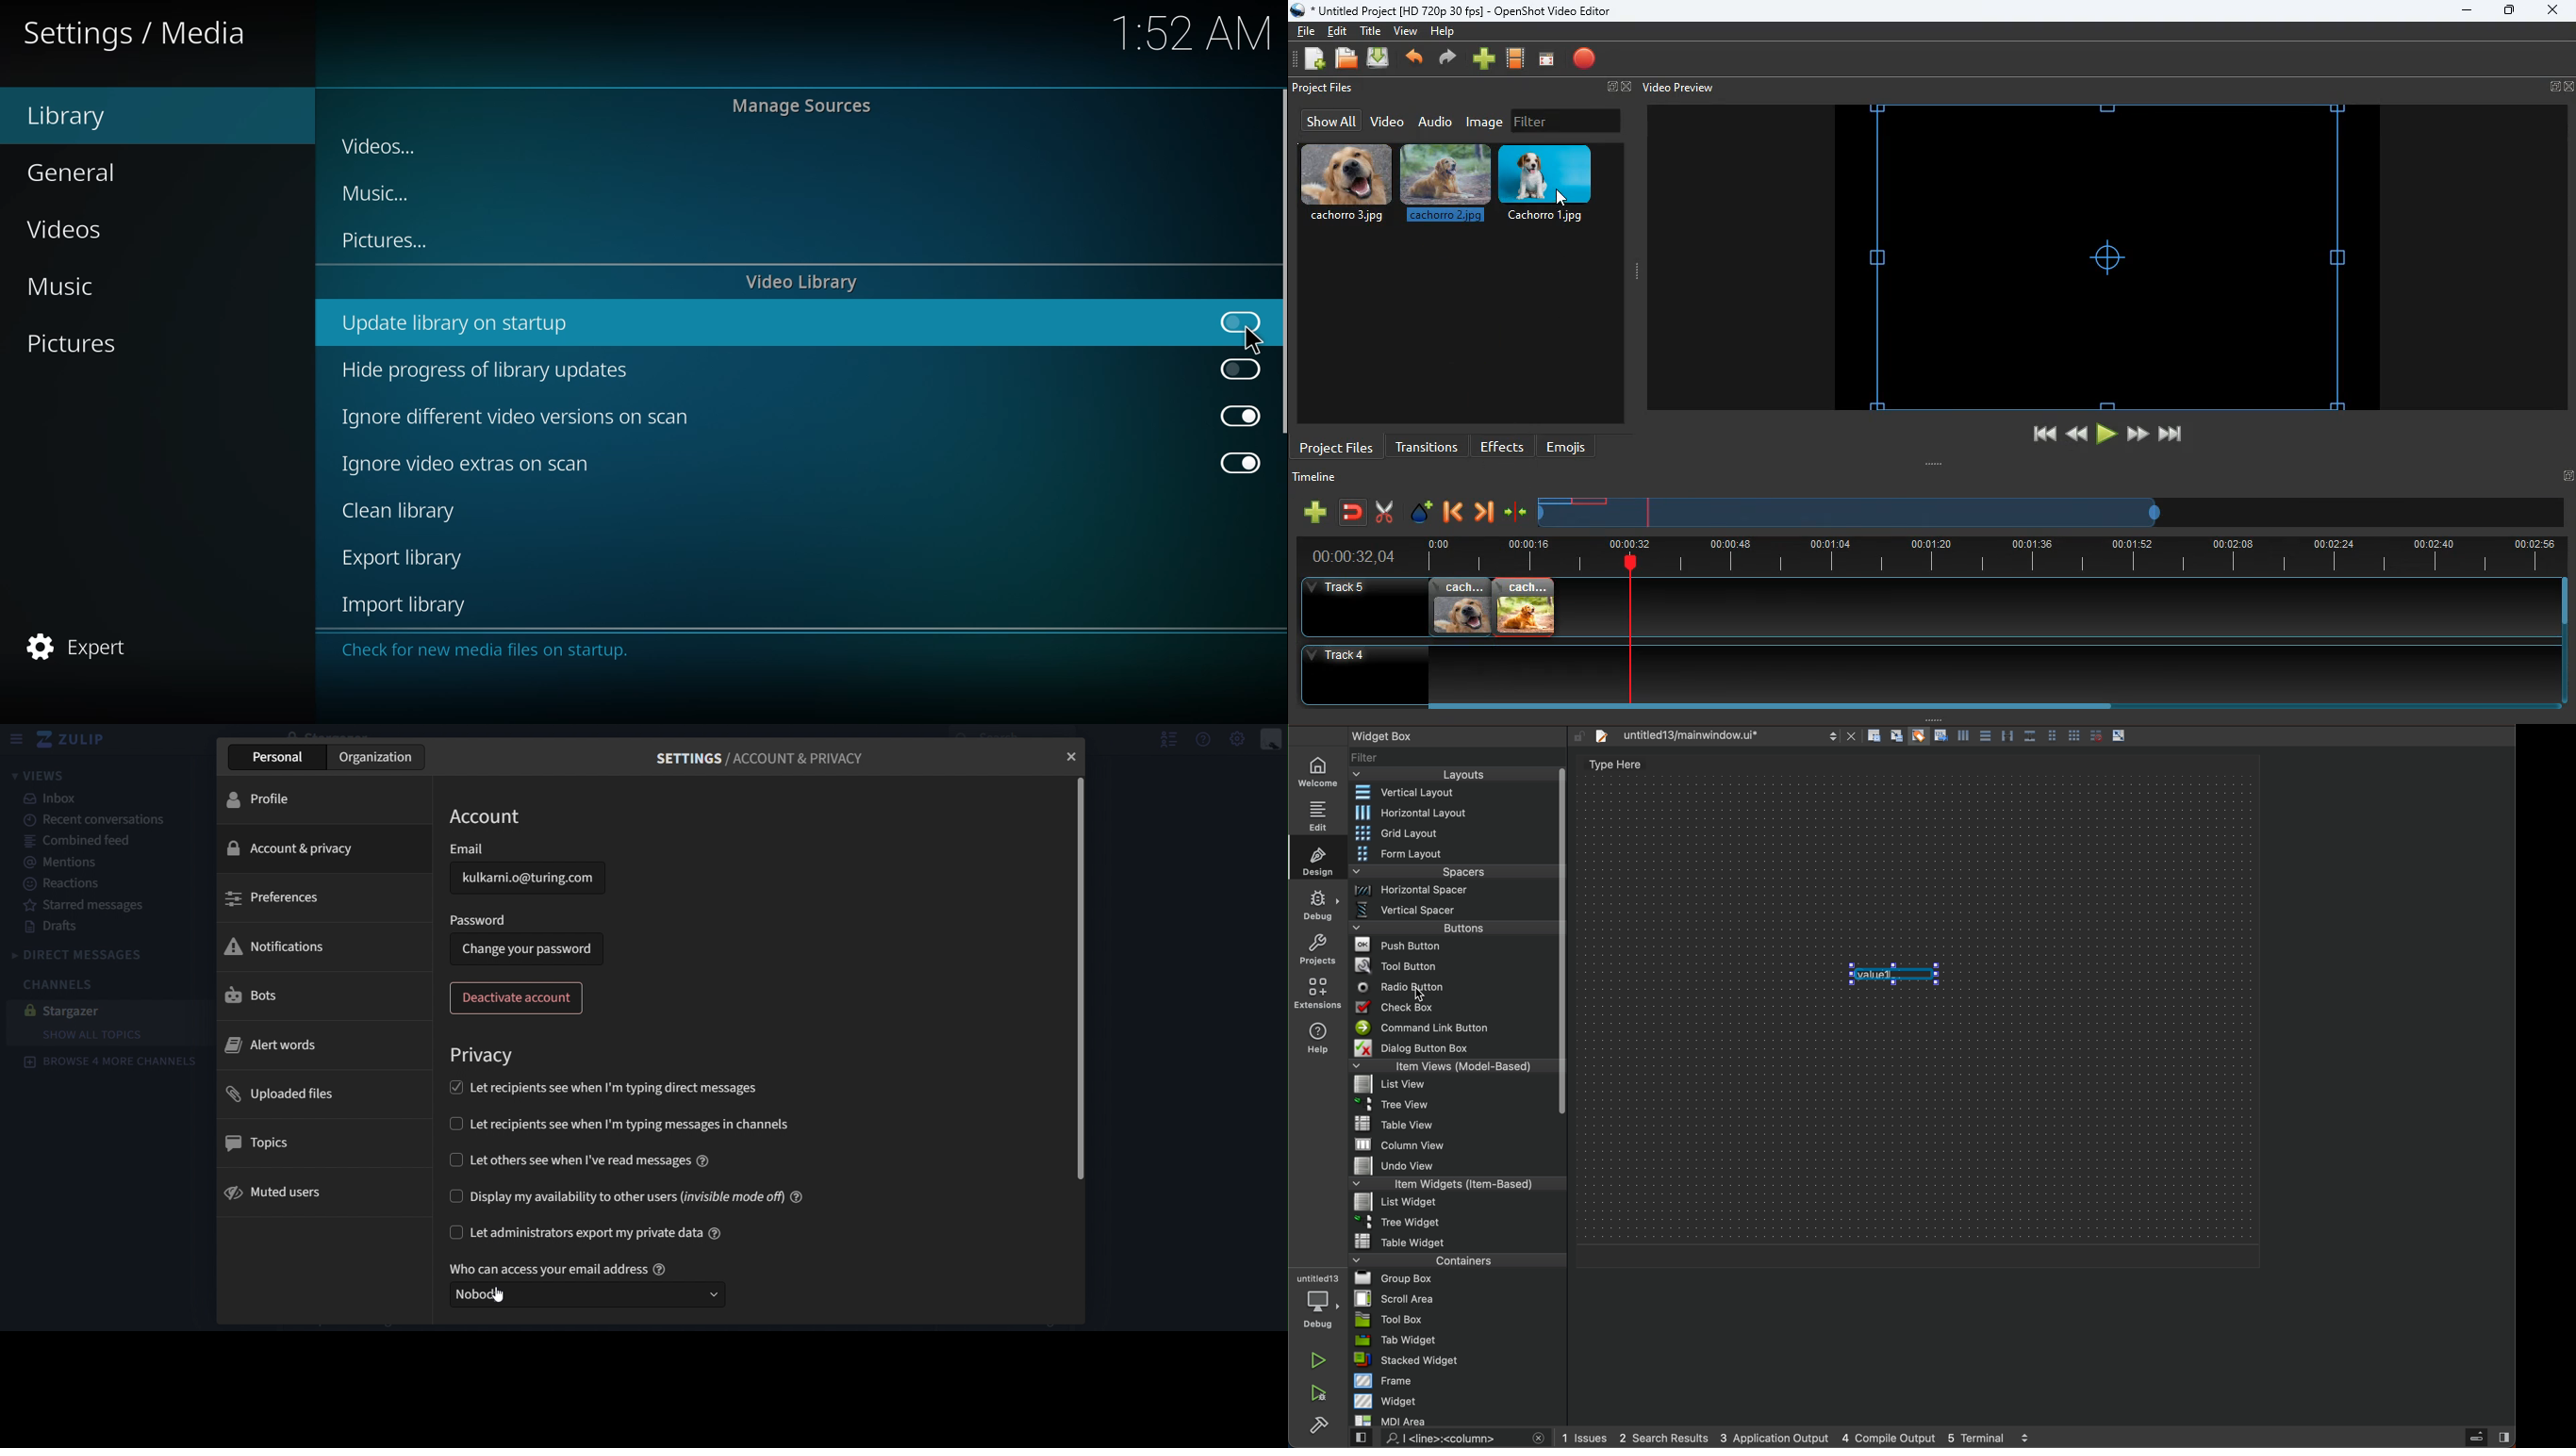  Describe the element at coordinates (70, 227) in the screenshot. I see `videos` at that location.